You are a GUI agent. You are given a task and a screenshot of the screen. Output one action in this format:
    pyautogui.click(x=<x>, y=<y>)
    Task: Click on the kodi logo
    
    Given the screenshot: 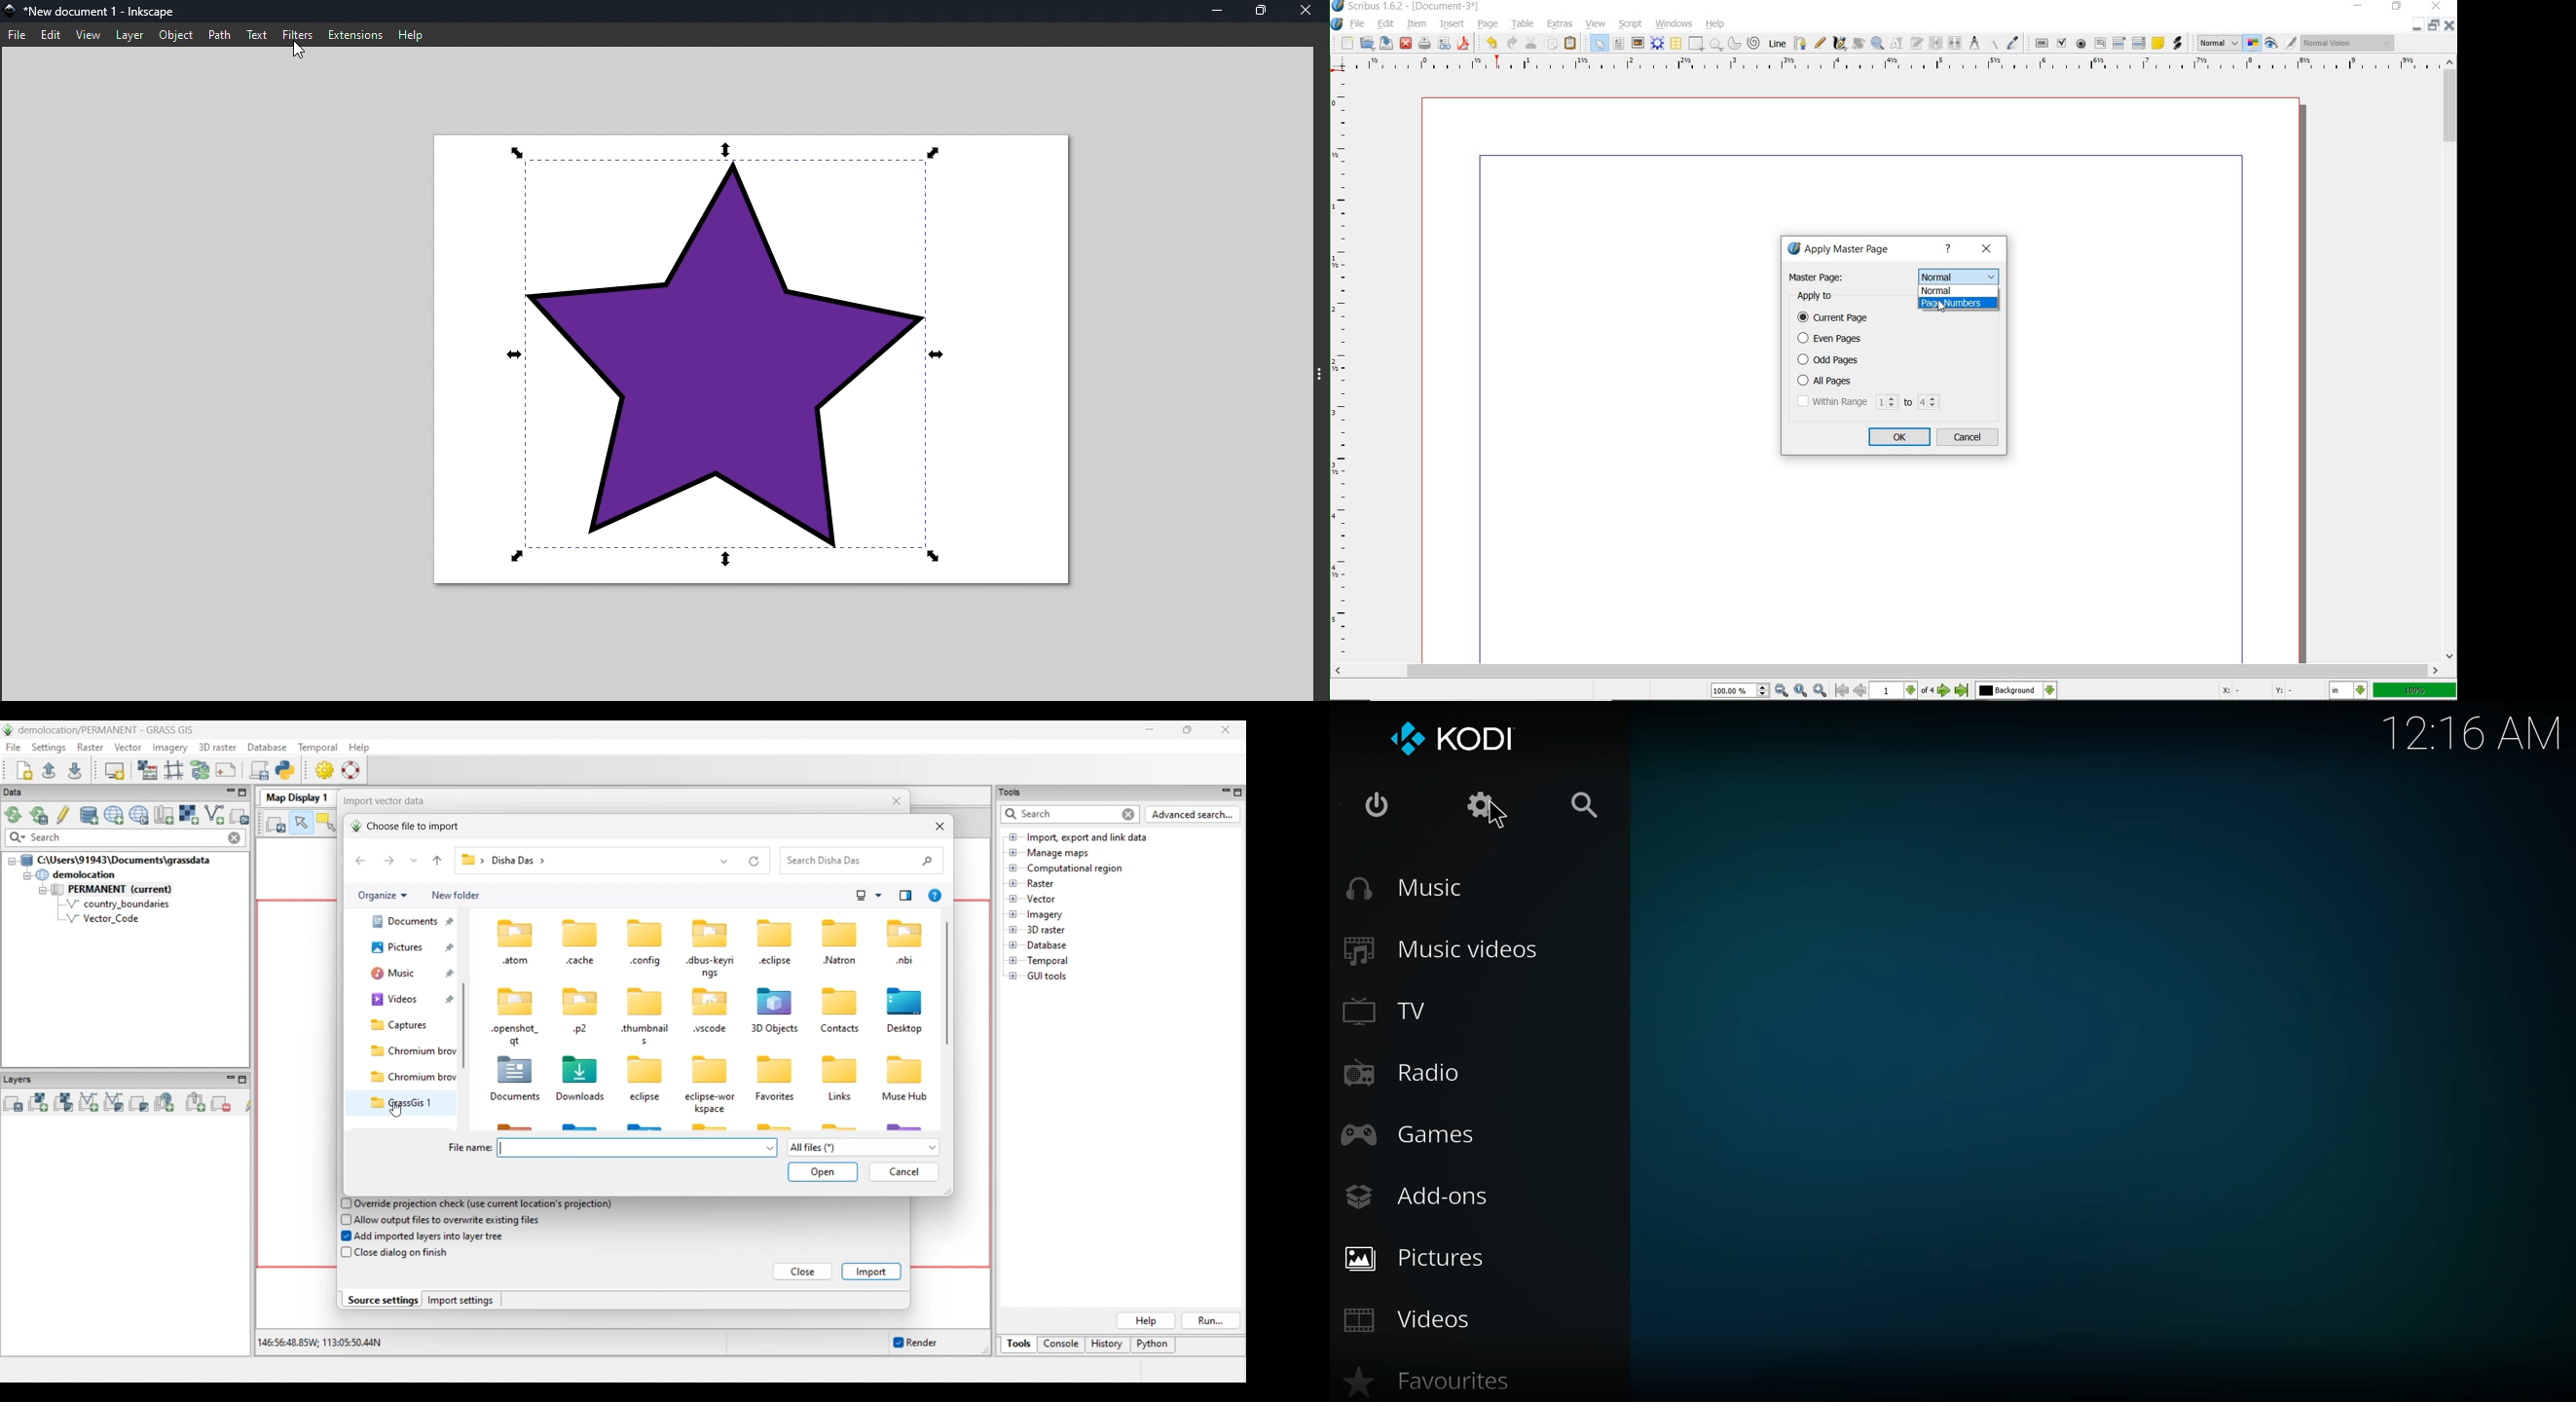 What is the action you would take?
    pyautogui.click(x=1405, y=740)
    